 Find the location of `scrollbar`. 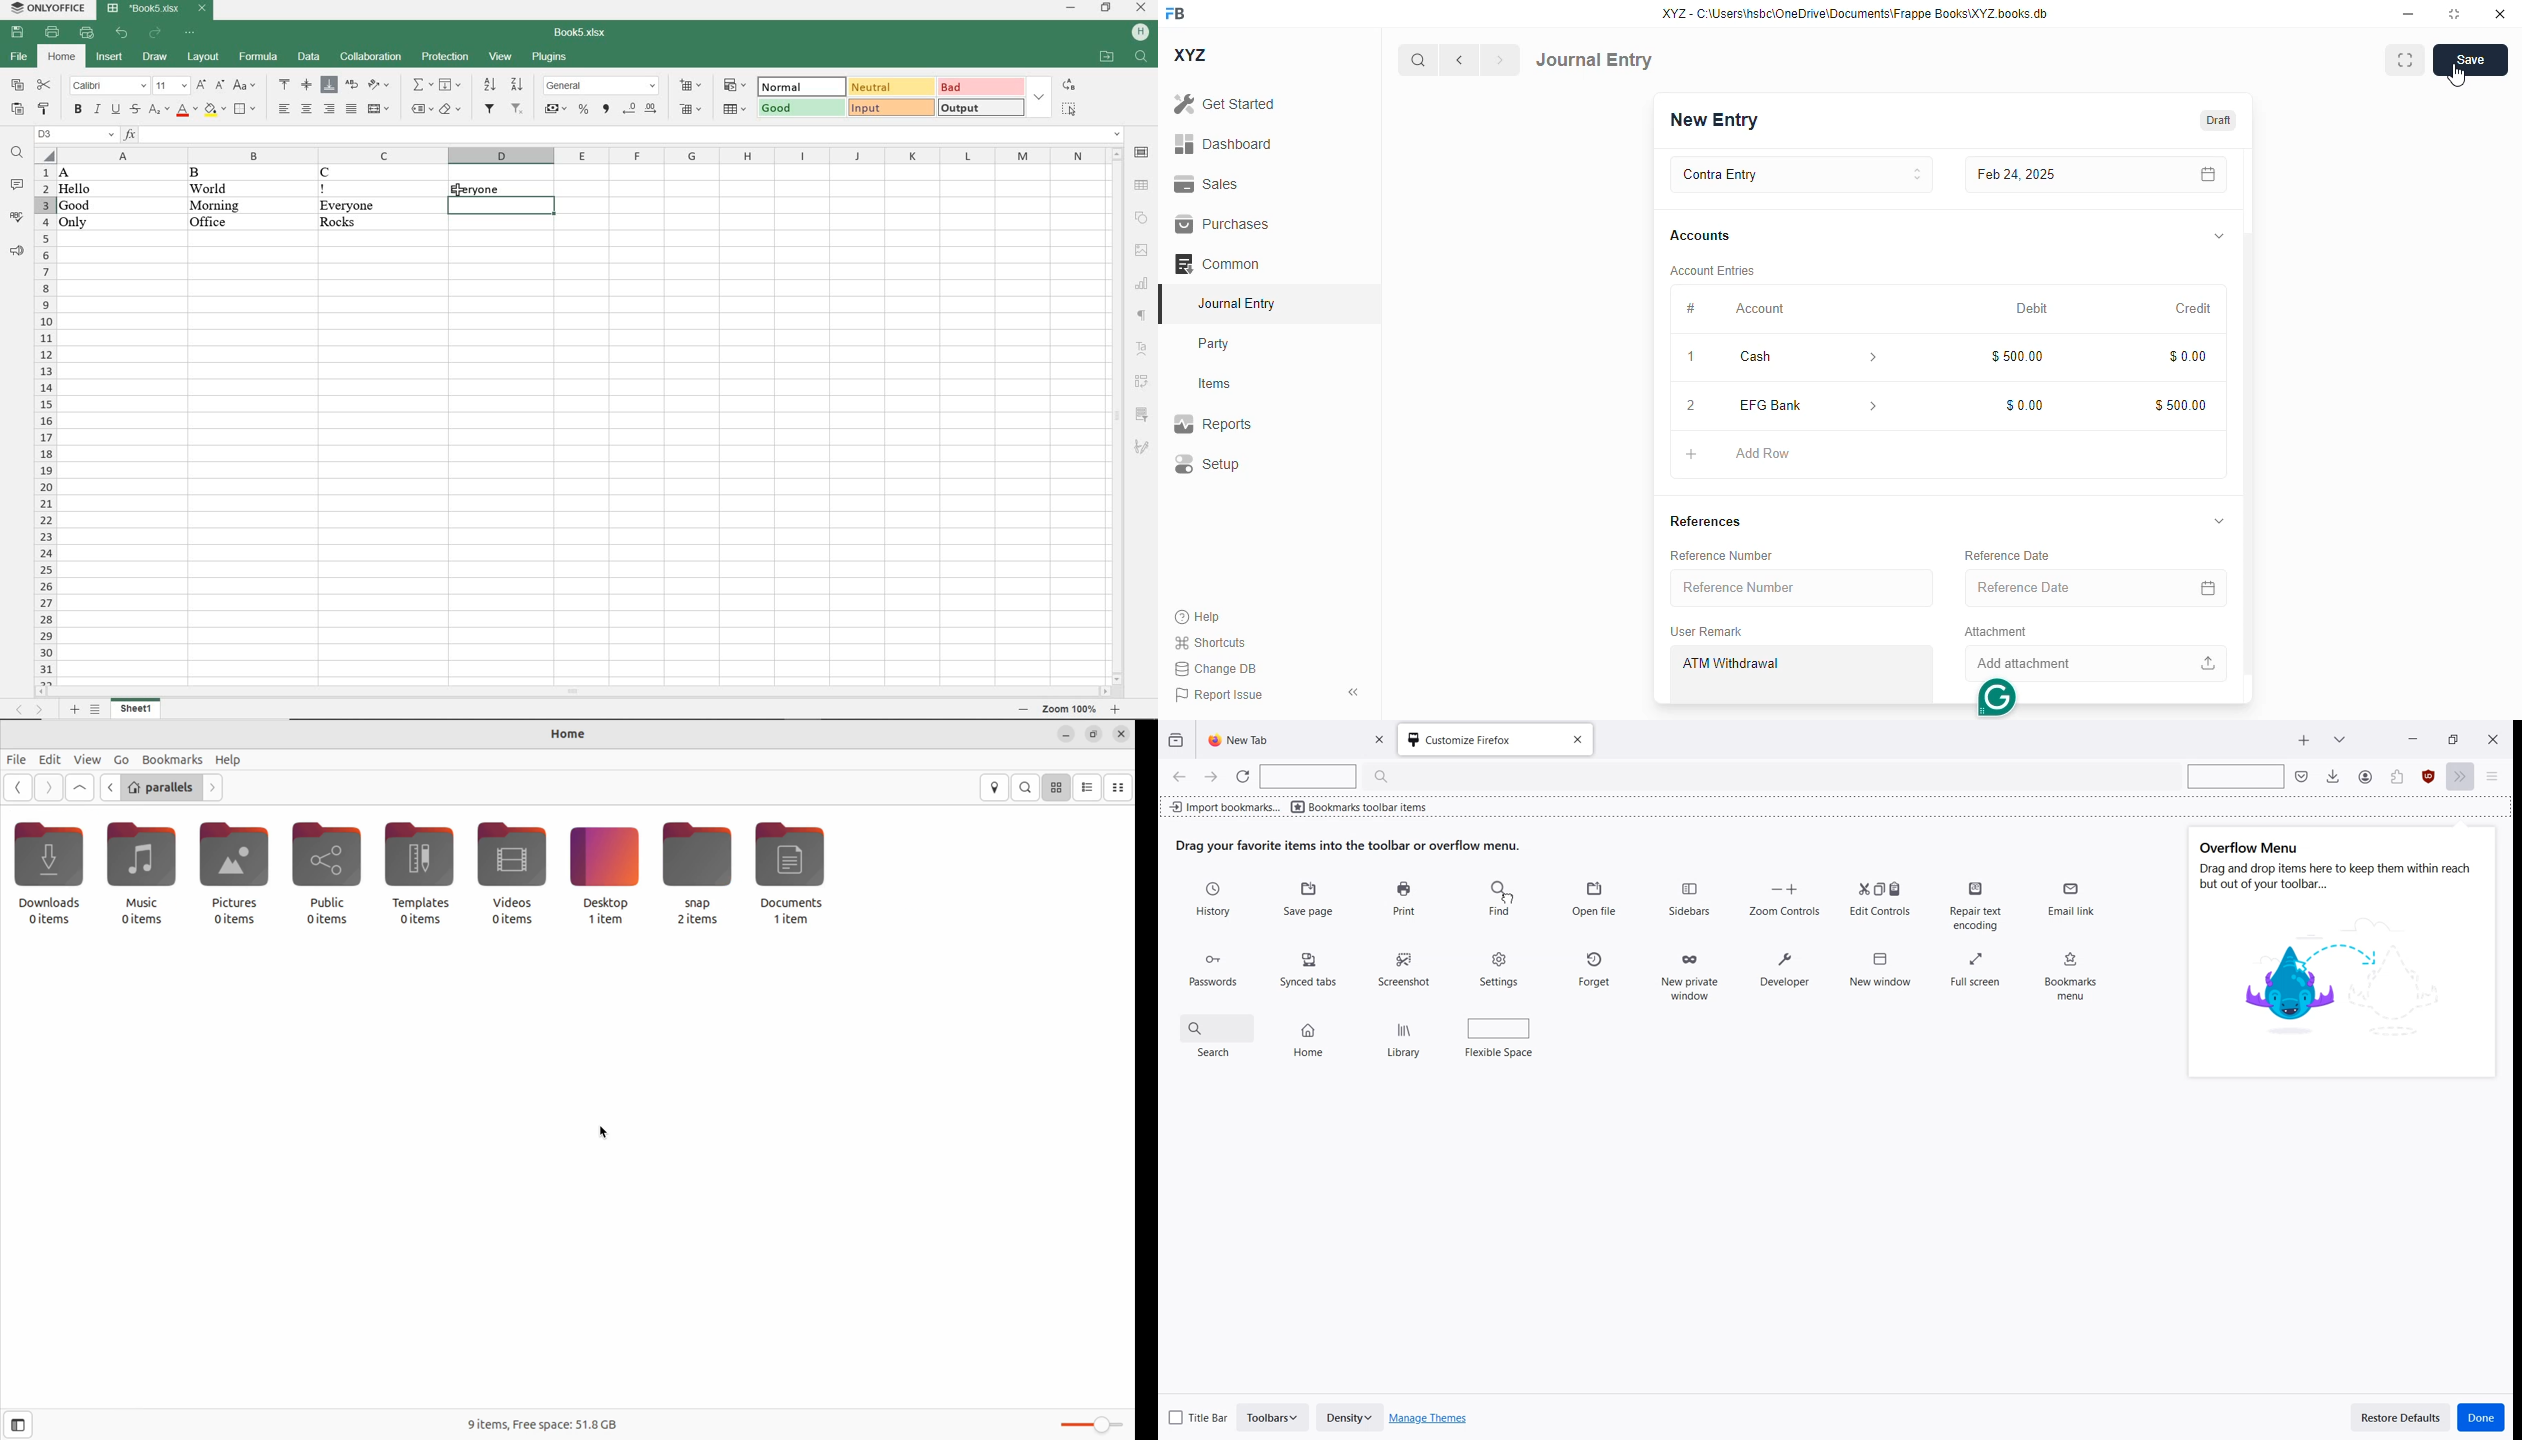

scrollbar is located at coordinates (1117, 414).